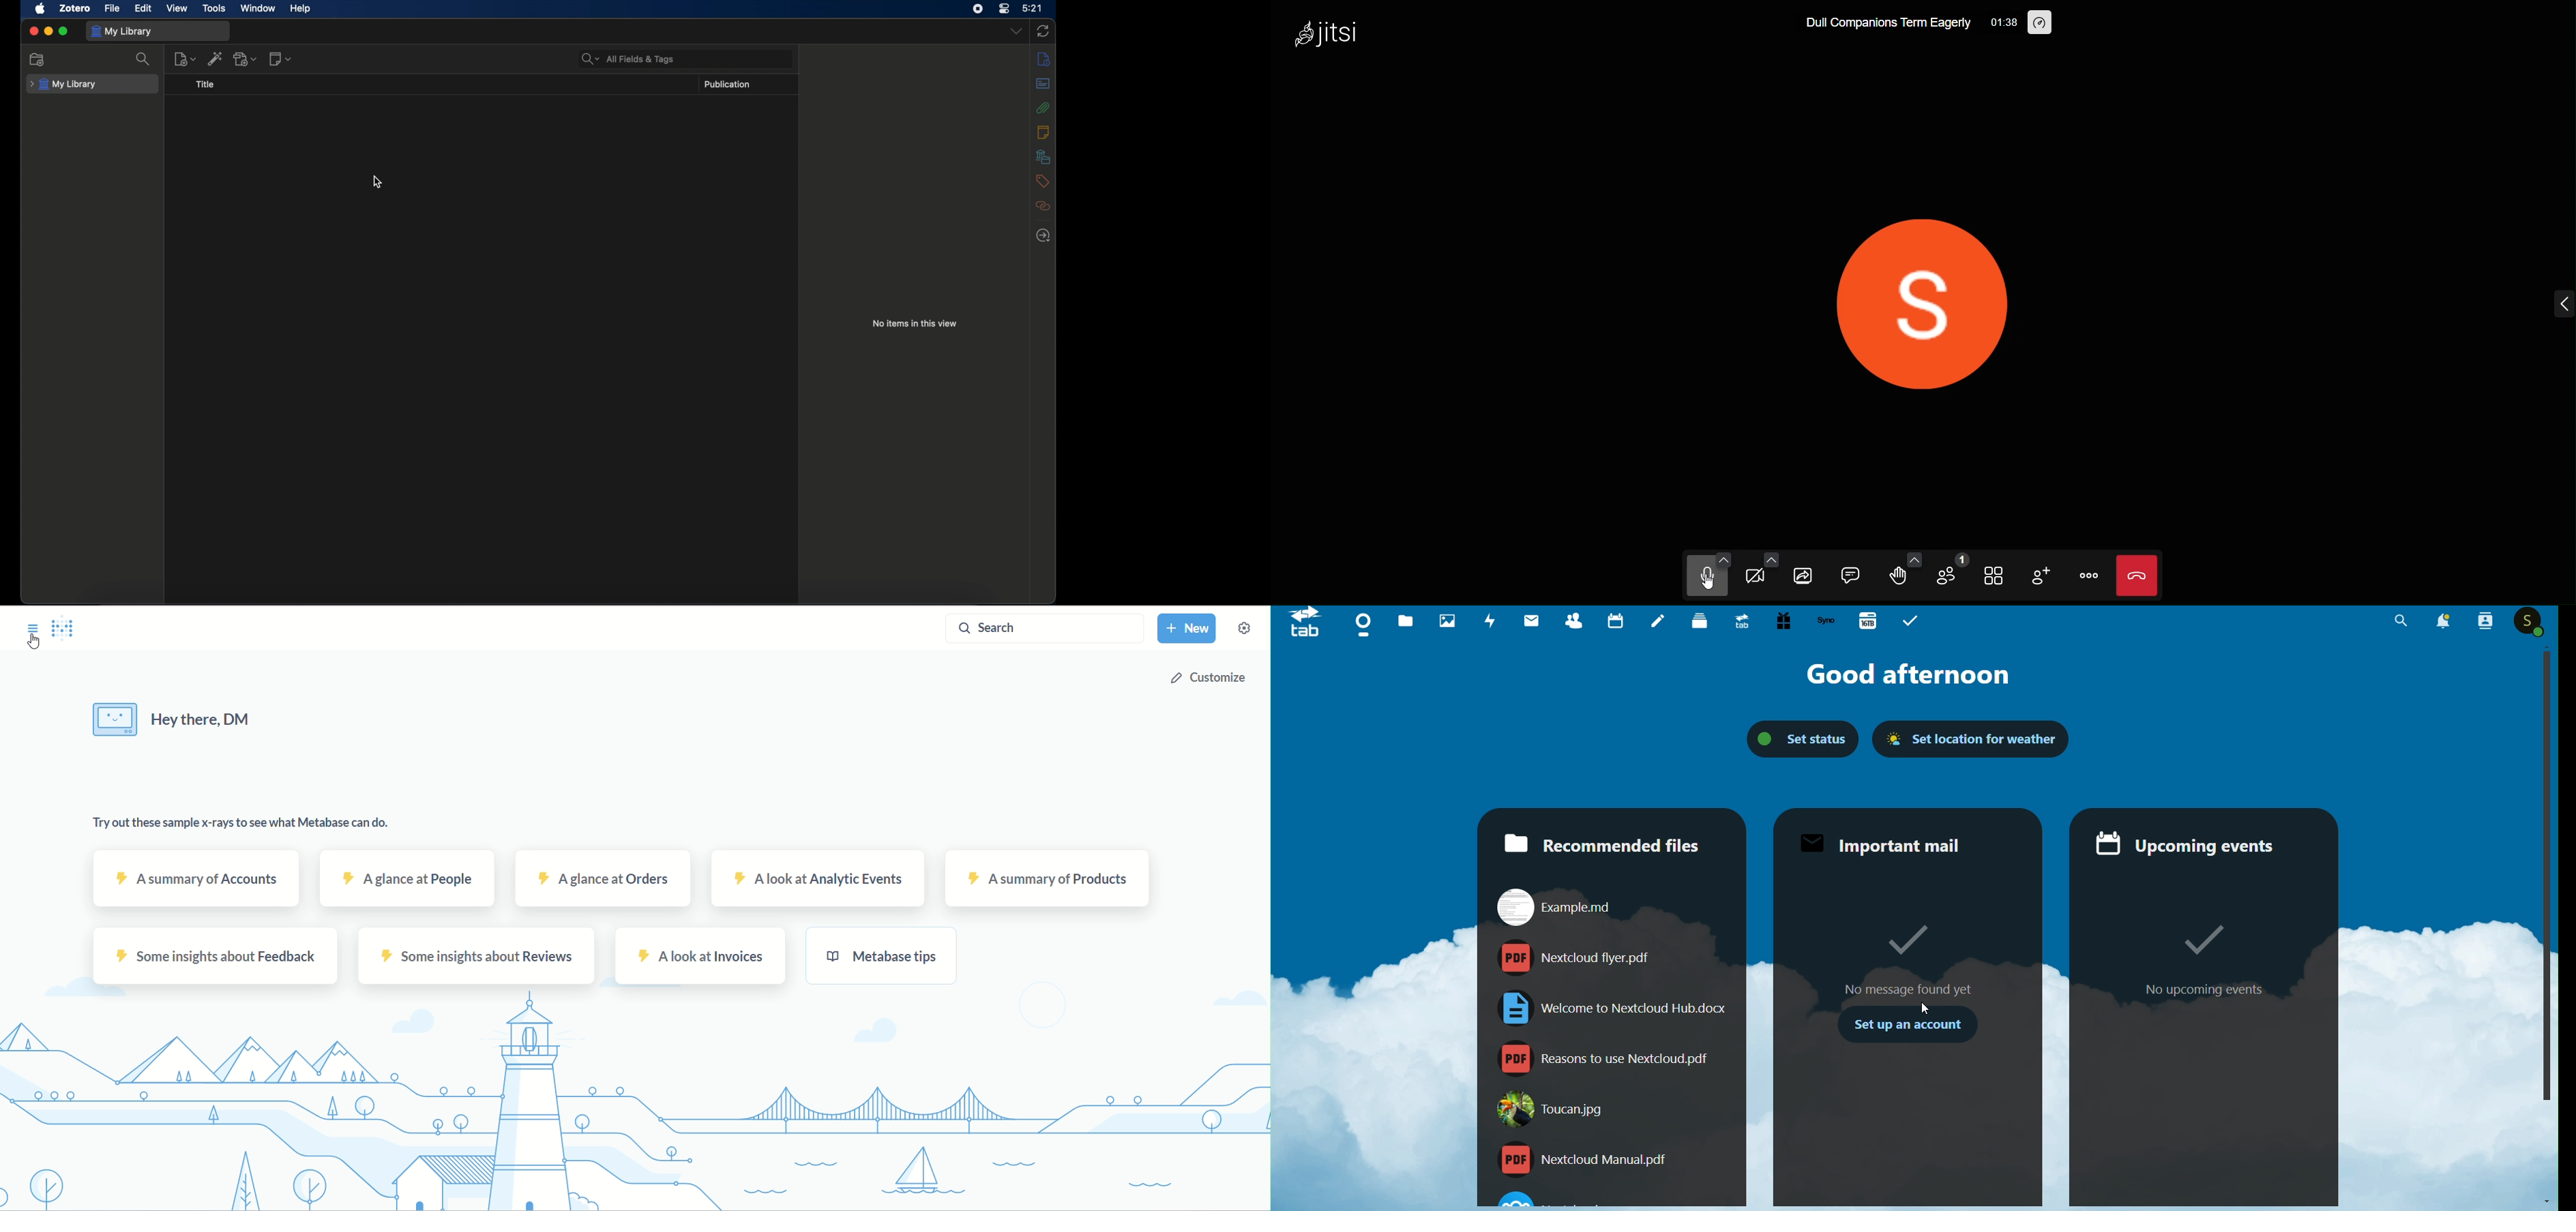 The height and width of the screenshot is (1232, 2576). What do you see at coordinates (195, 878) in the screenshot?
I see `a summary of accounts` at bounding box center [195, 878].